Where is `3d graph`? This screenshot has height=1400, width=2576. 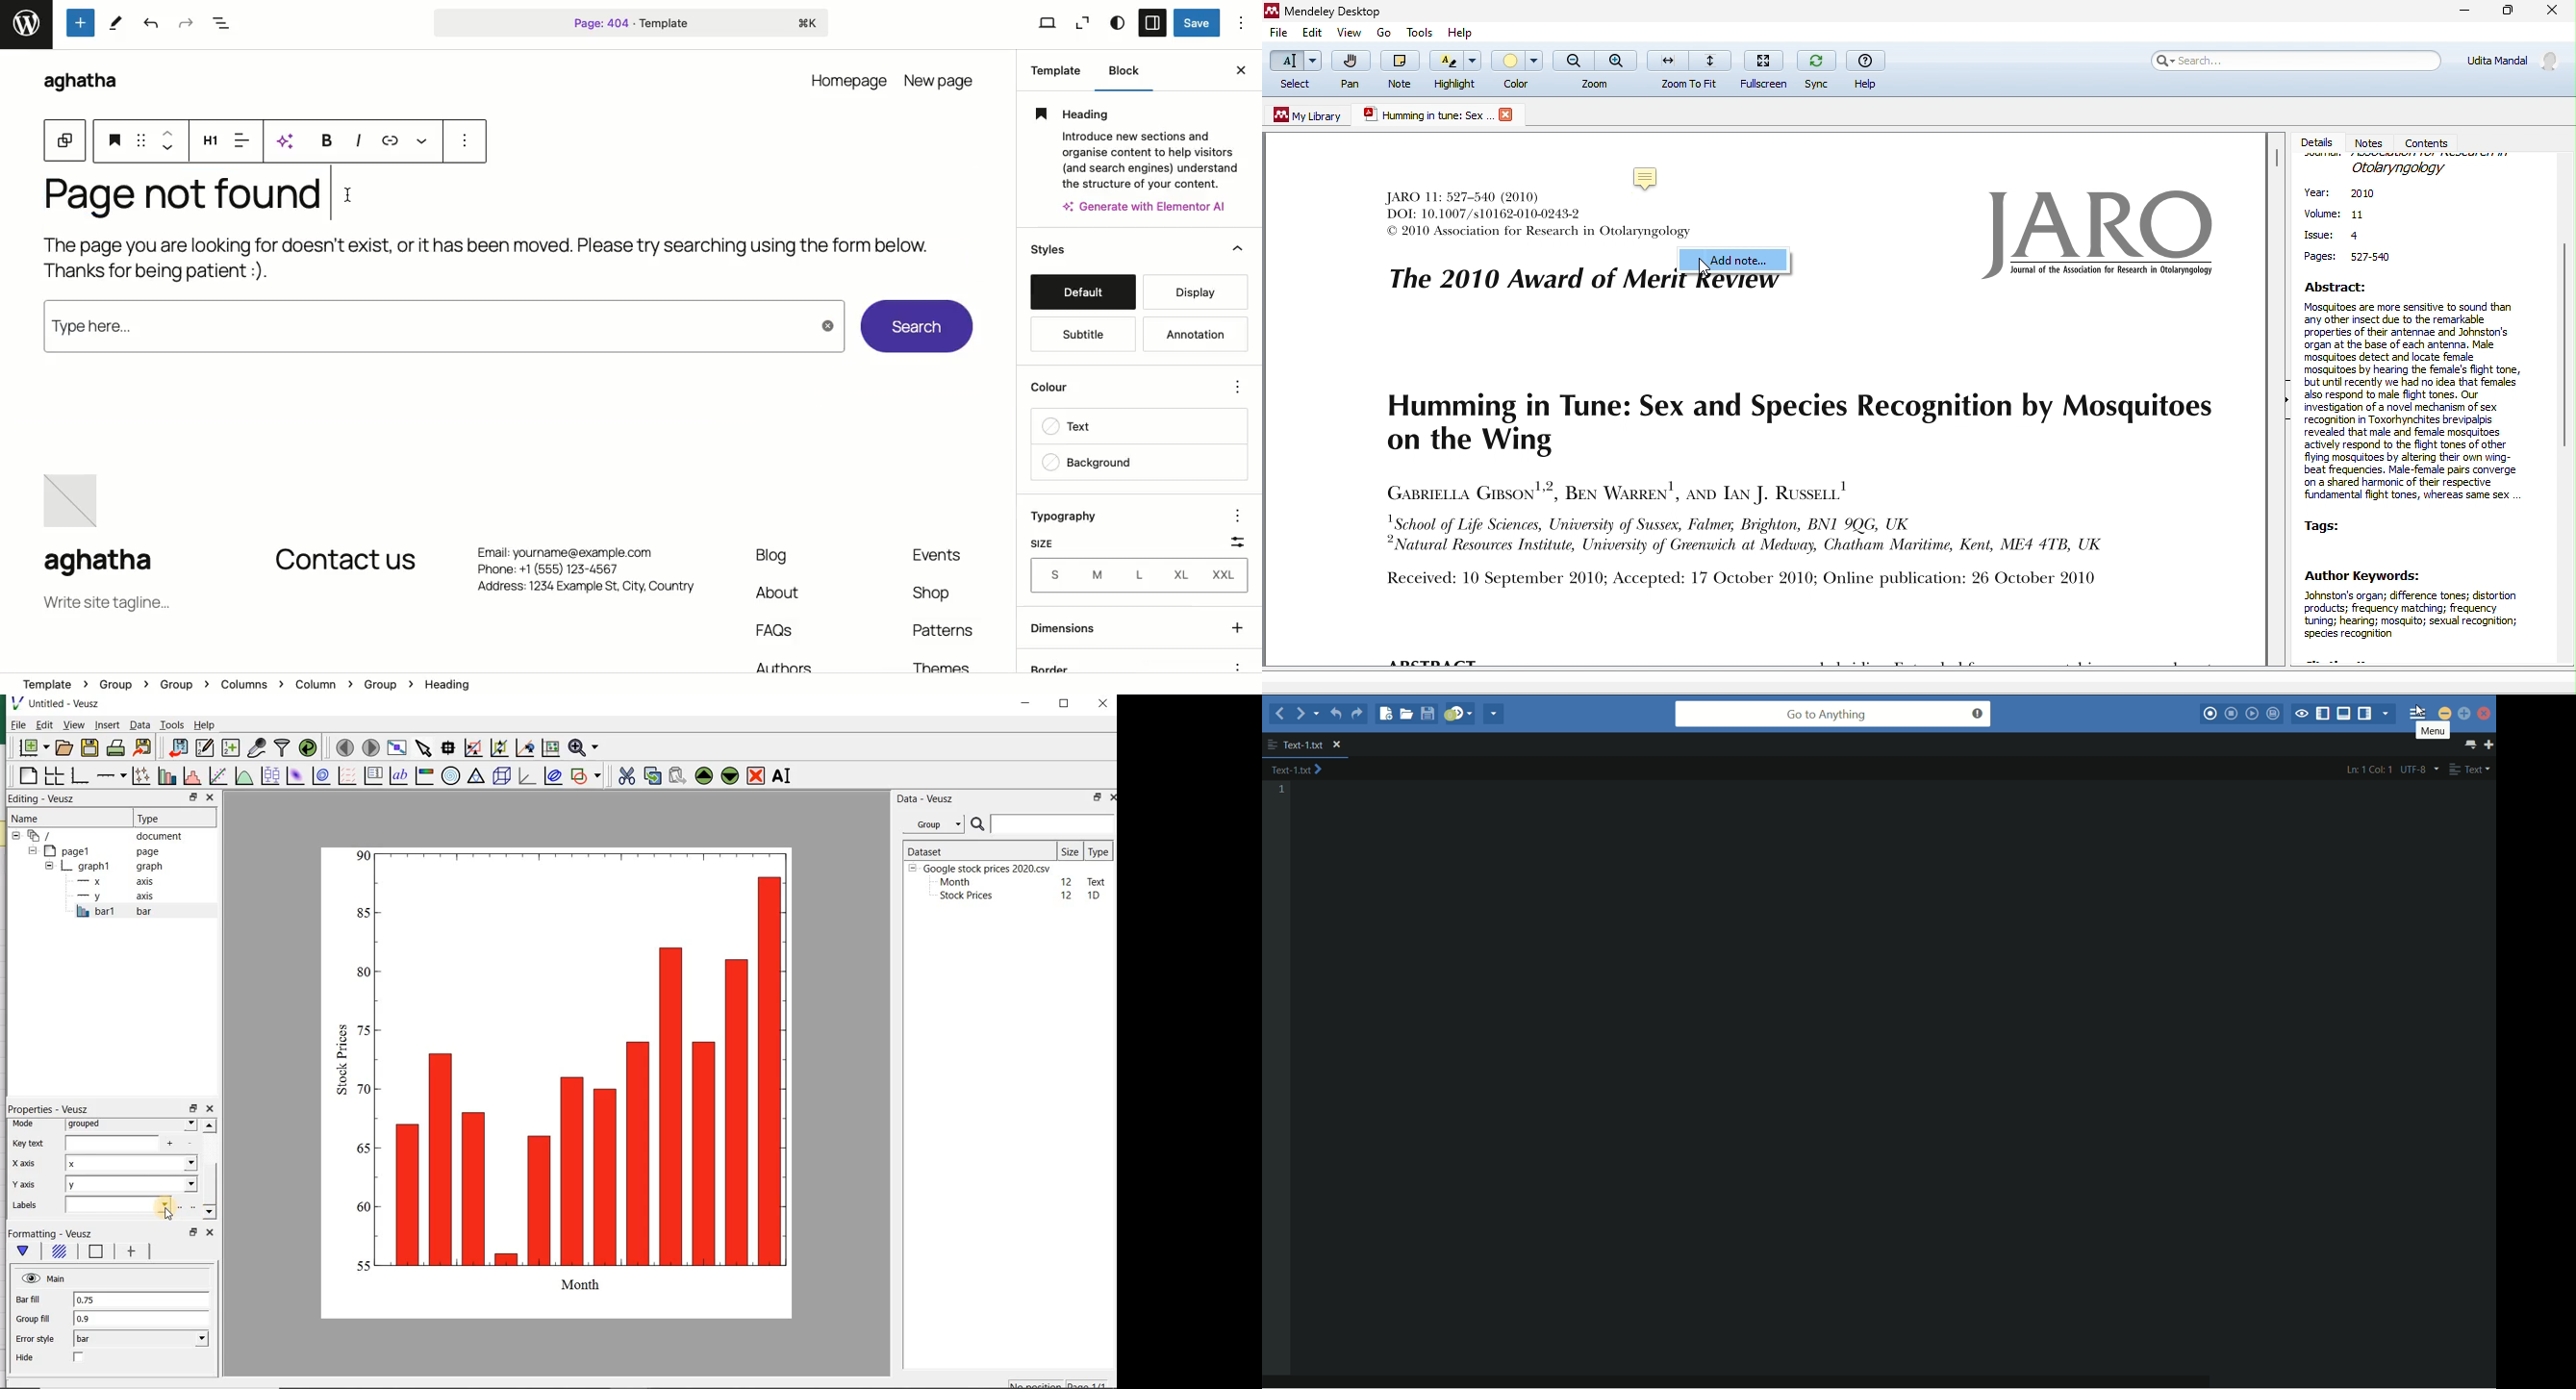
3d graph is located at coordinates (527, 777).